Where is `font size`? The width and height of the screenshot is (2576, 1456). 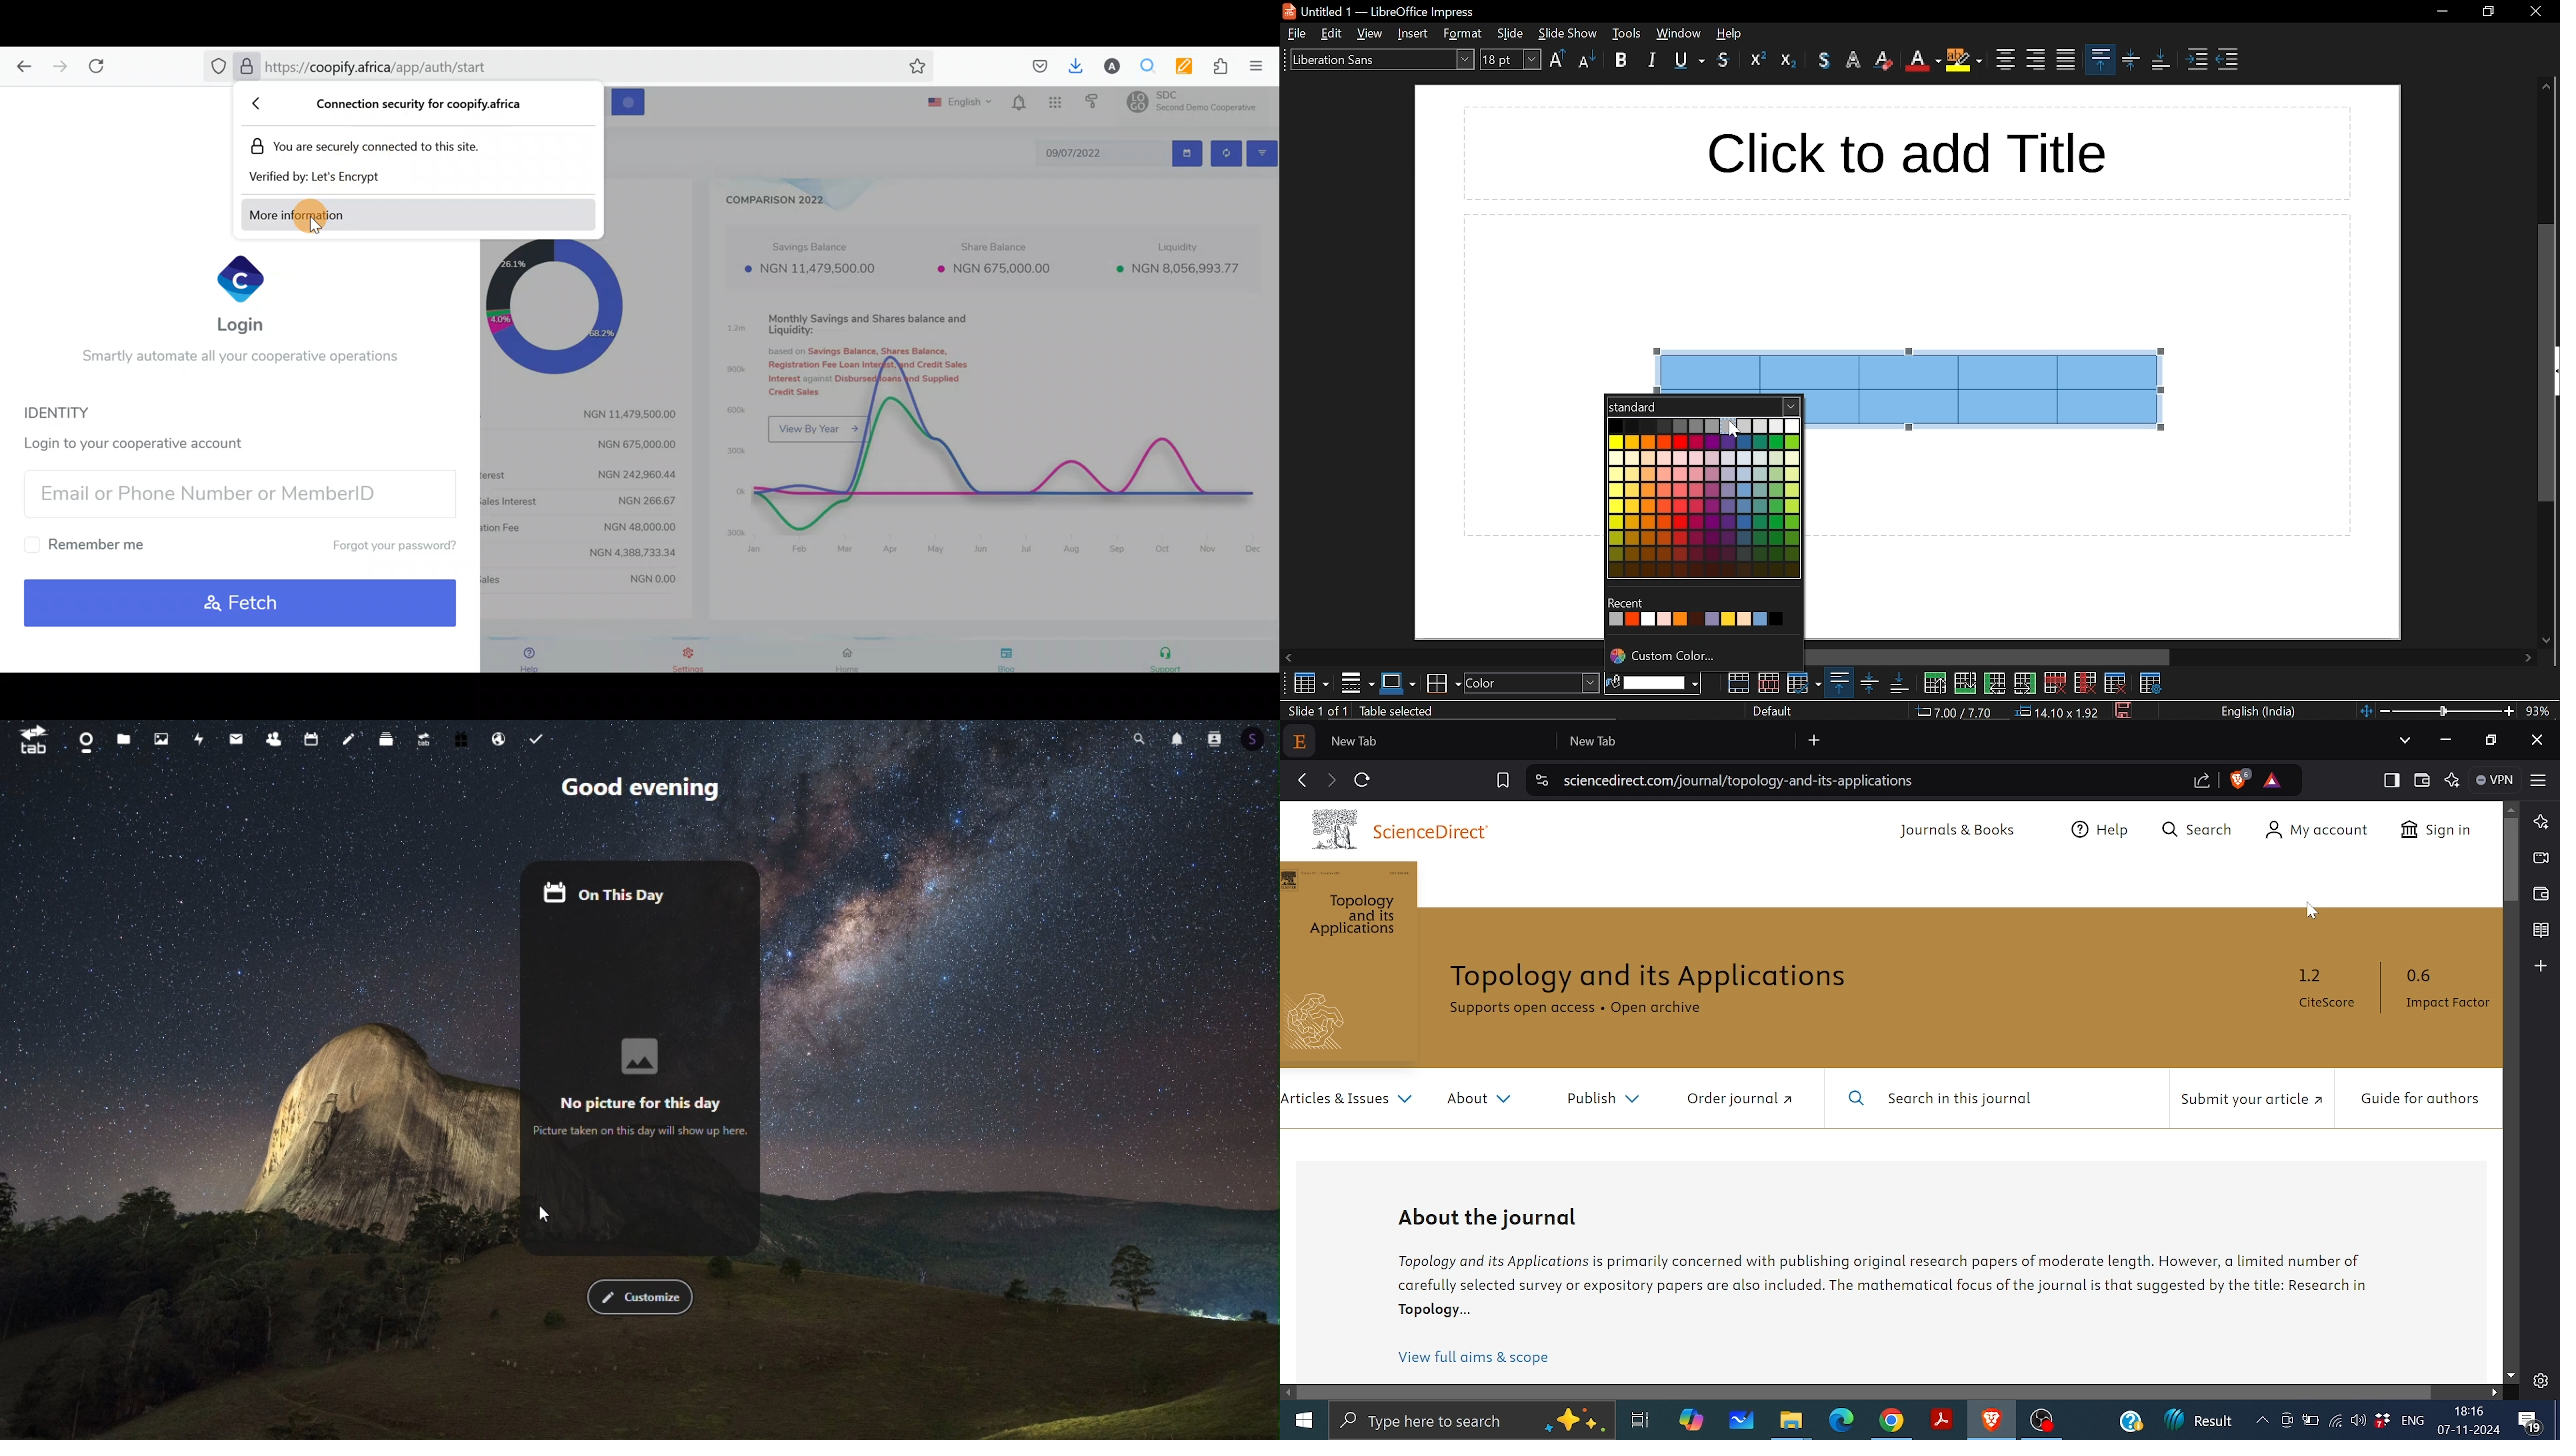
font size is located at coordinates (1511, 59).